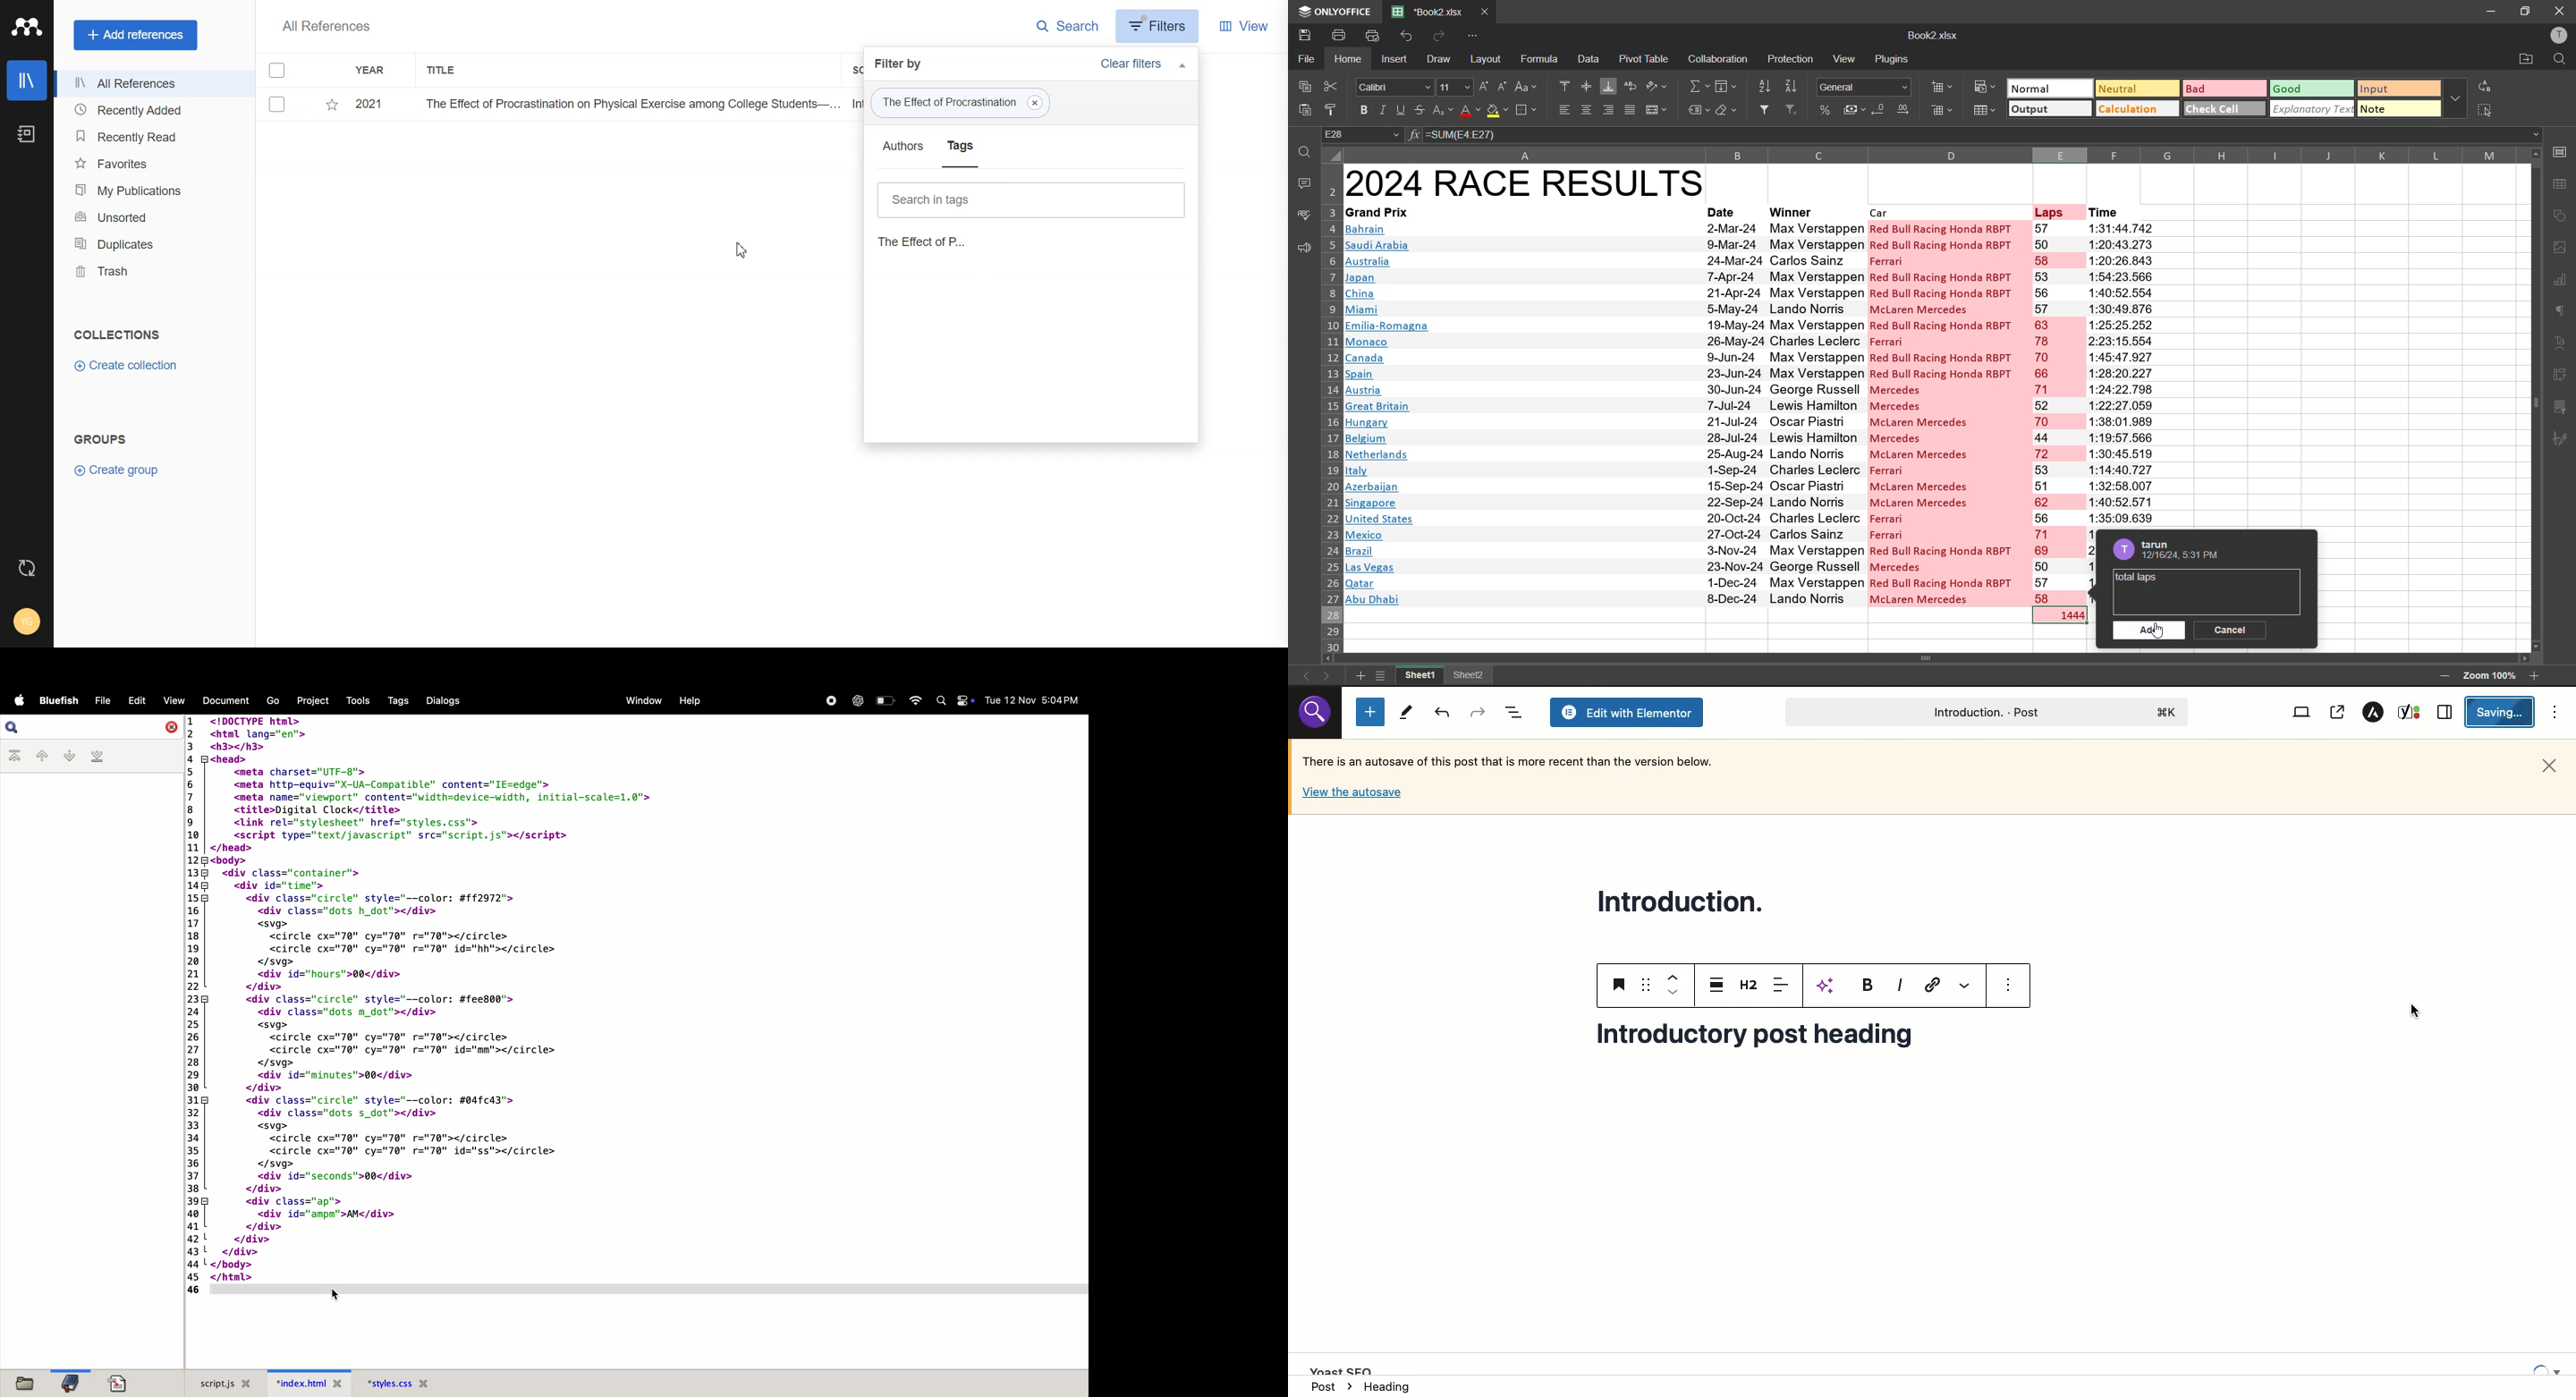 The width and height of the screenshot is (2576, 1400). Describe the element at coordinates (1699, 87) in the screenshot. I see `summation` at that location.